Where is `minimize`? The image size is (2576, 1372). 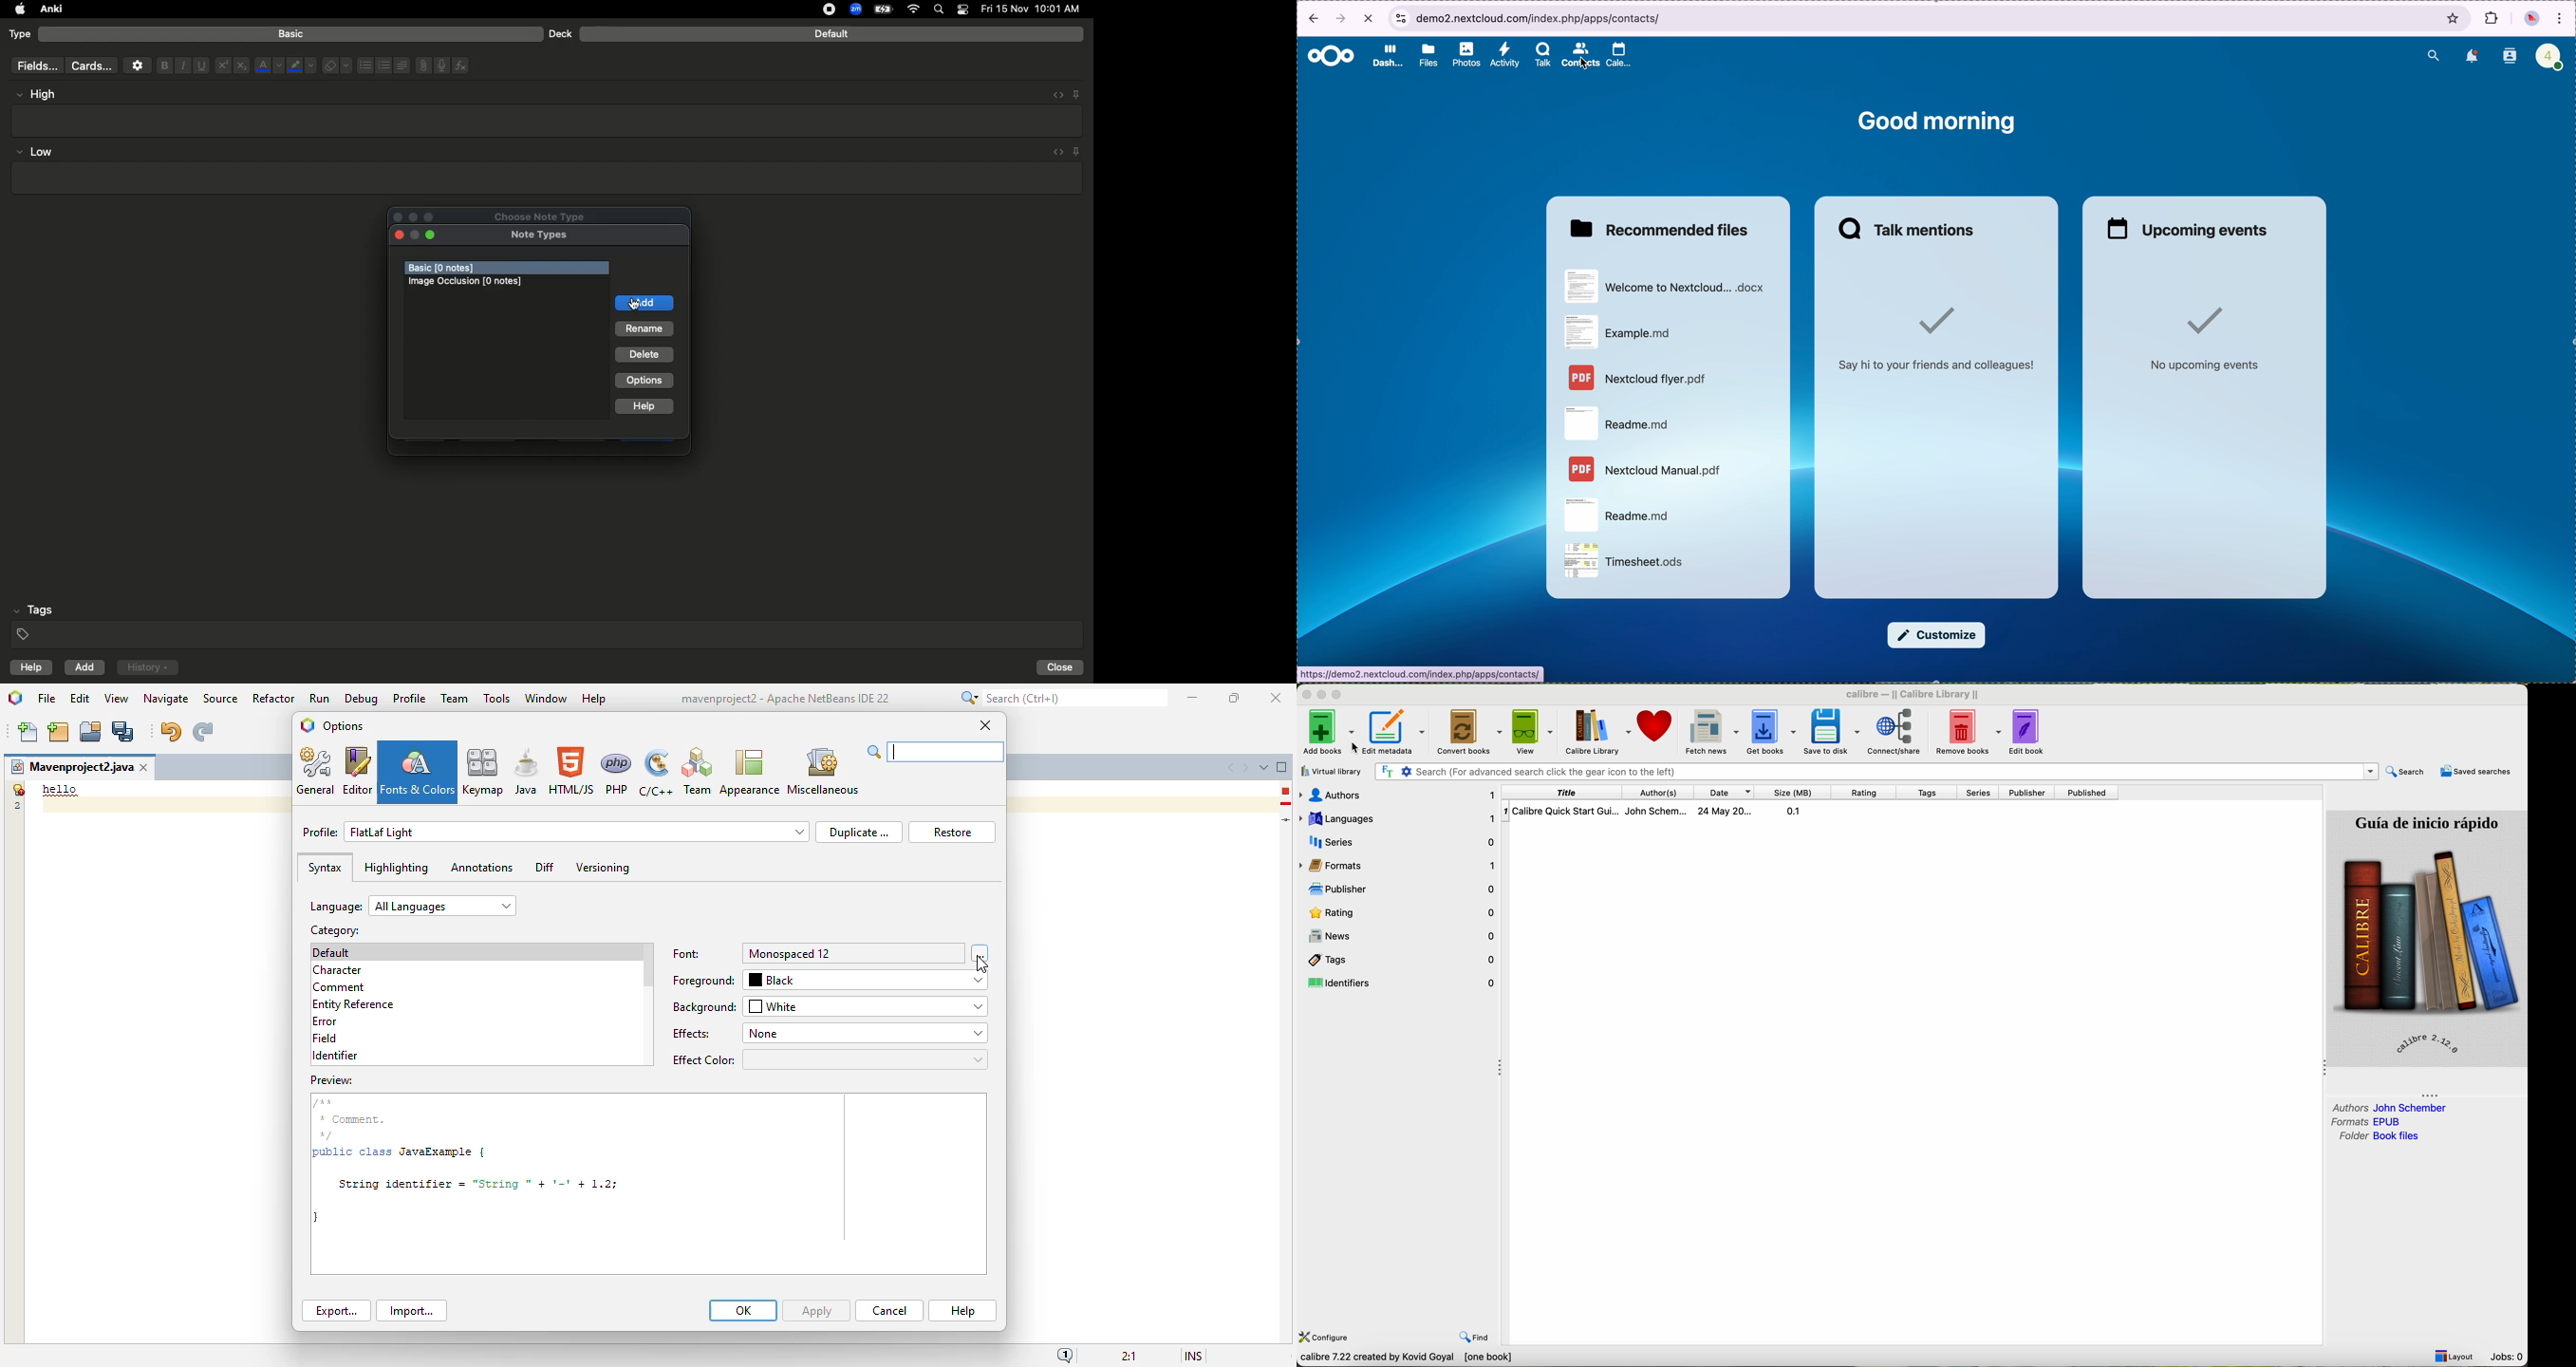
minimize is located at coordinates (415, 233).